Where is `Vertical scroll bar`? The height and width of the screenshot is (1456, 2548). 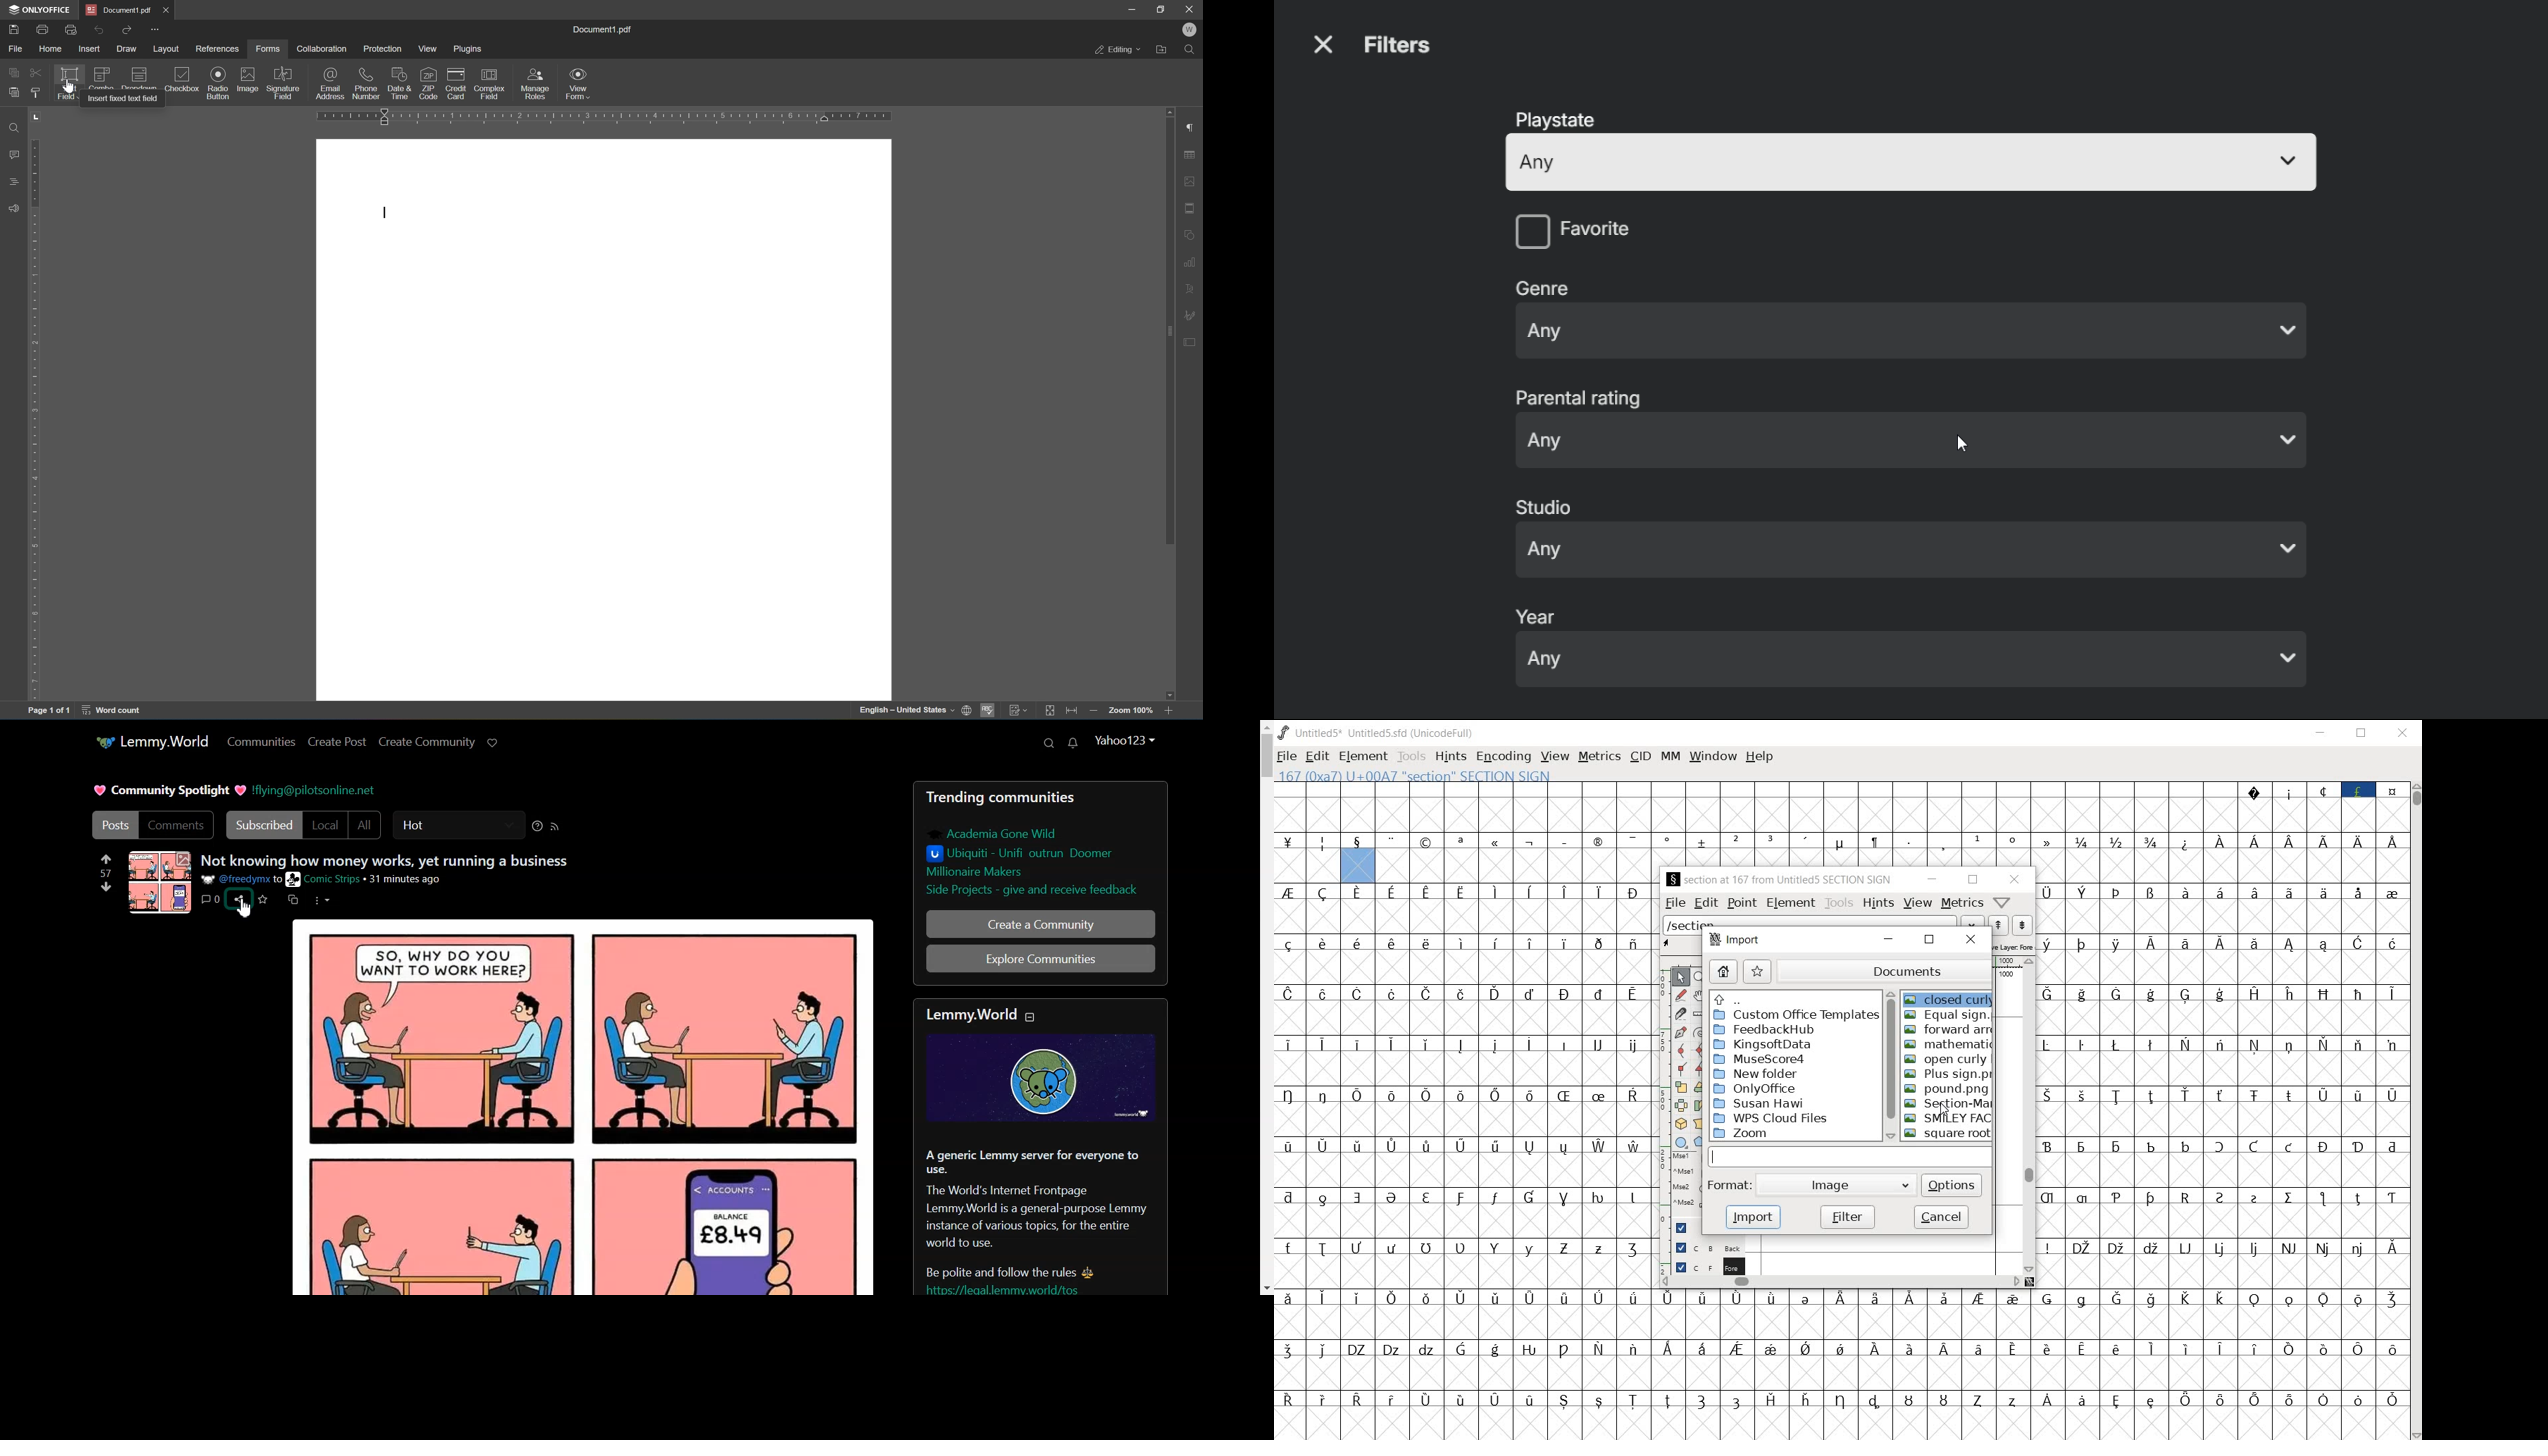 Vertical scroll bar is located at coordinates (1266, 1008).